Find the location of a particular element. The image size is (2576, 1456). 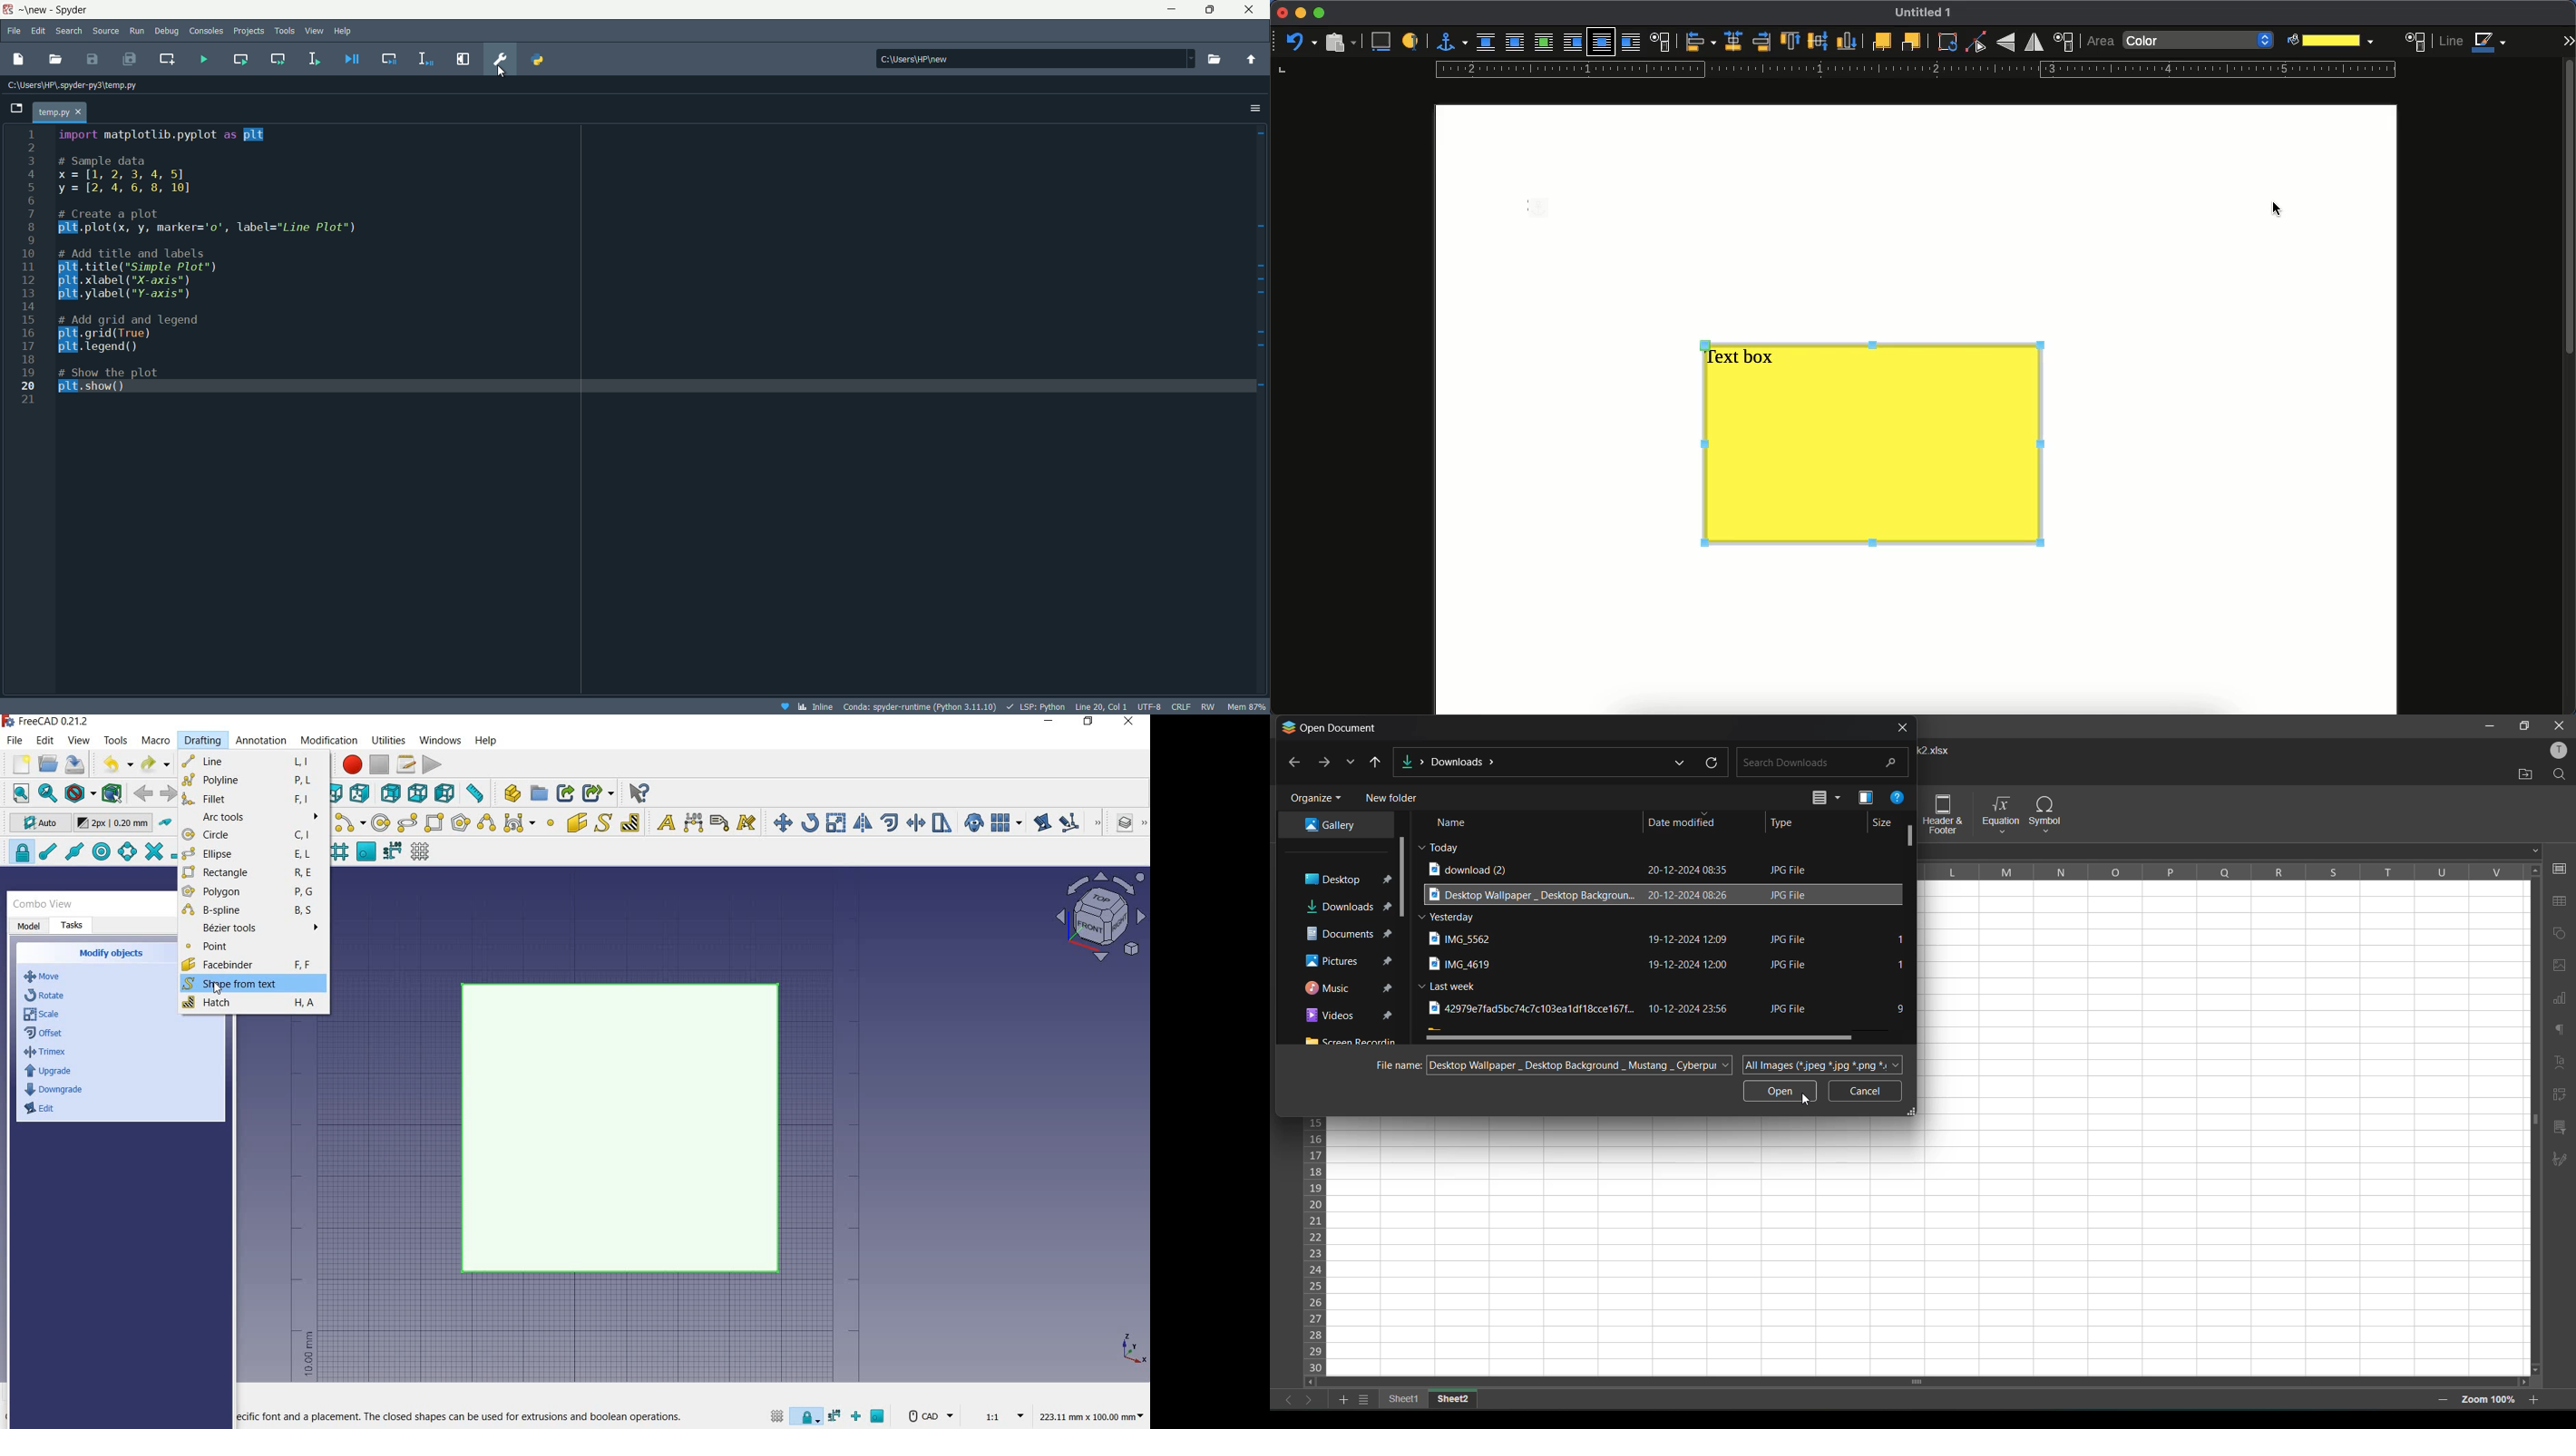

memory usage is located at coordinates (1250, 707).